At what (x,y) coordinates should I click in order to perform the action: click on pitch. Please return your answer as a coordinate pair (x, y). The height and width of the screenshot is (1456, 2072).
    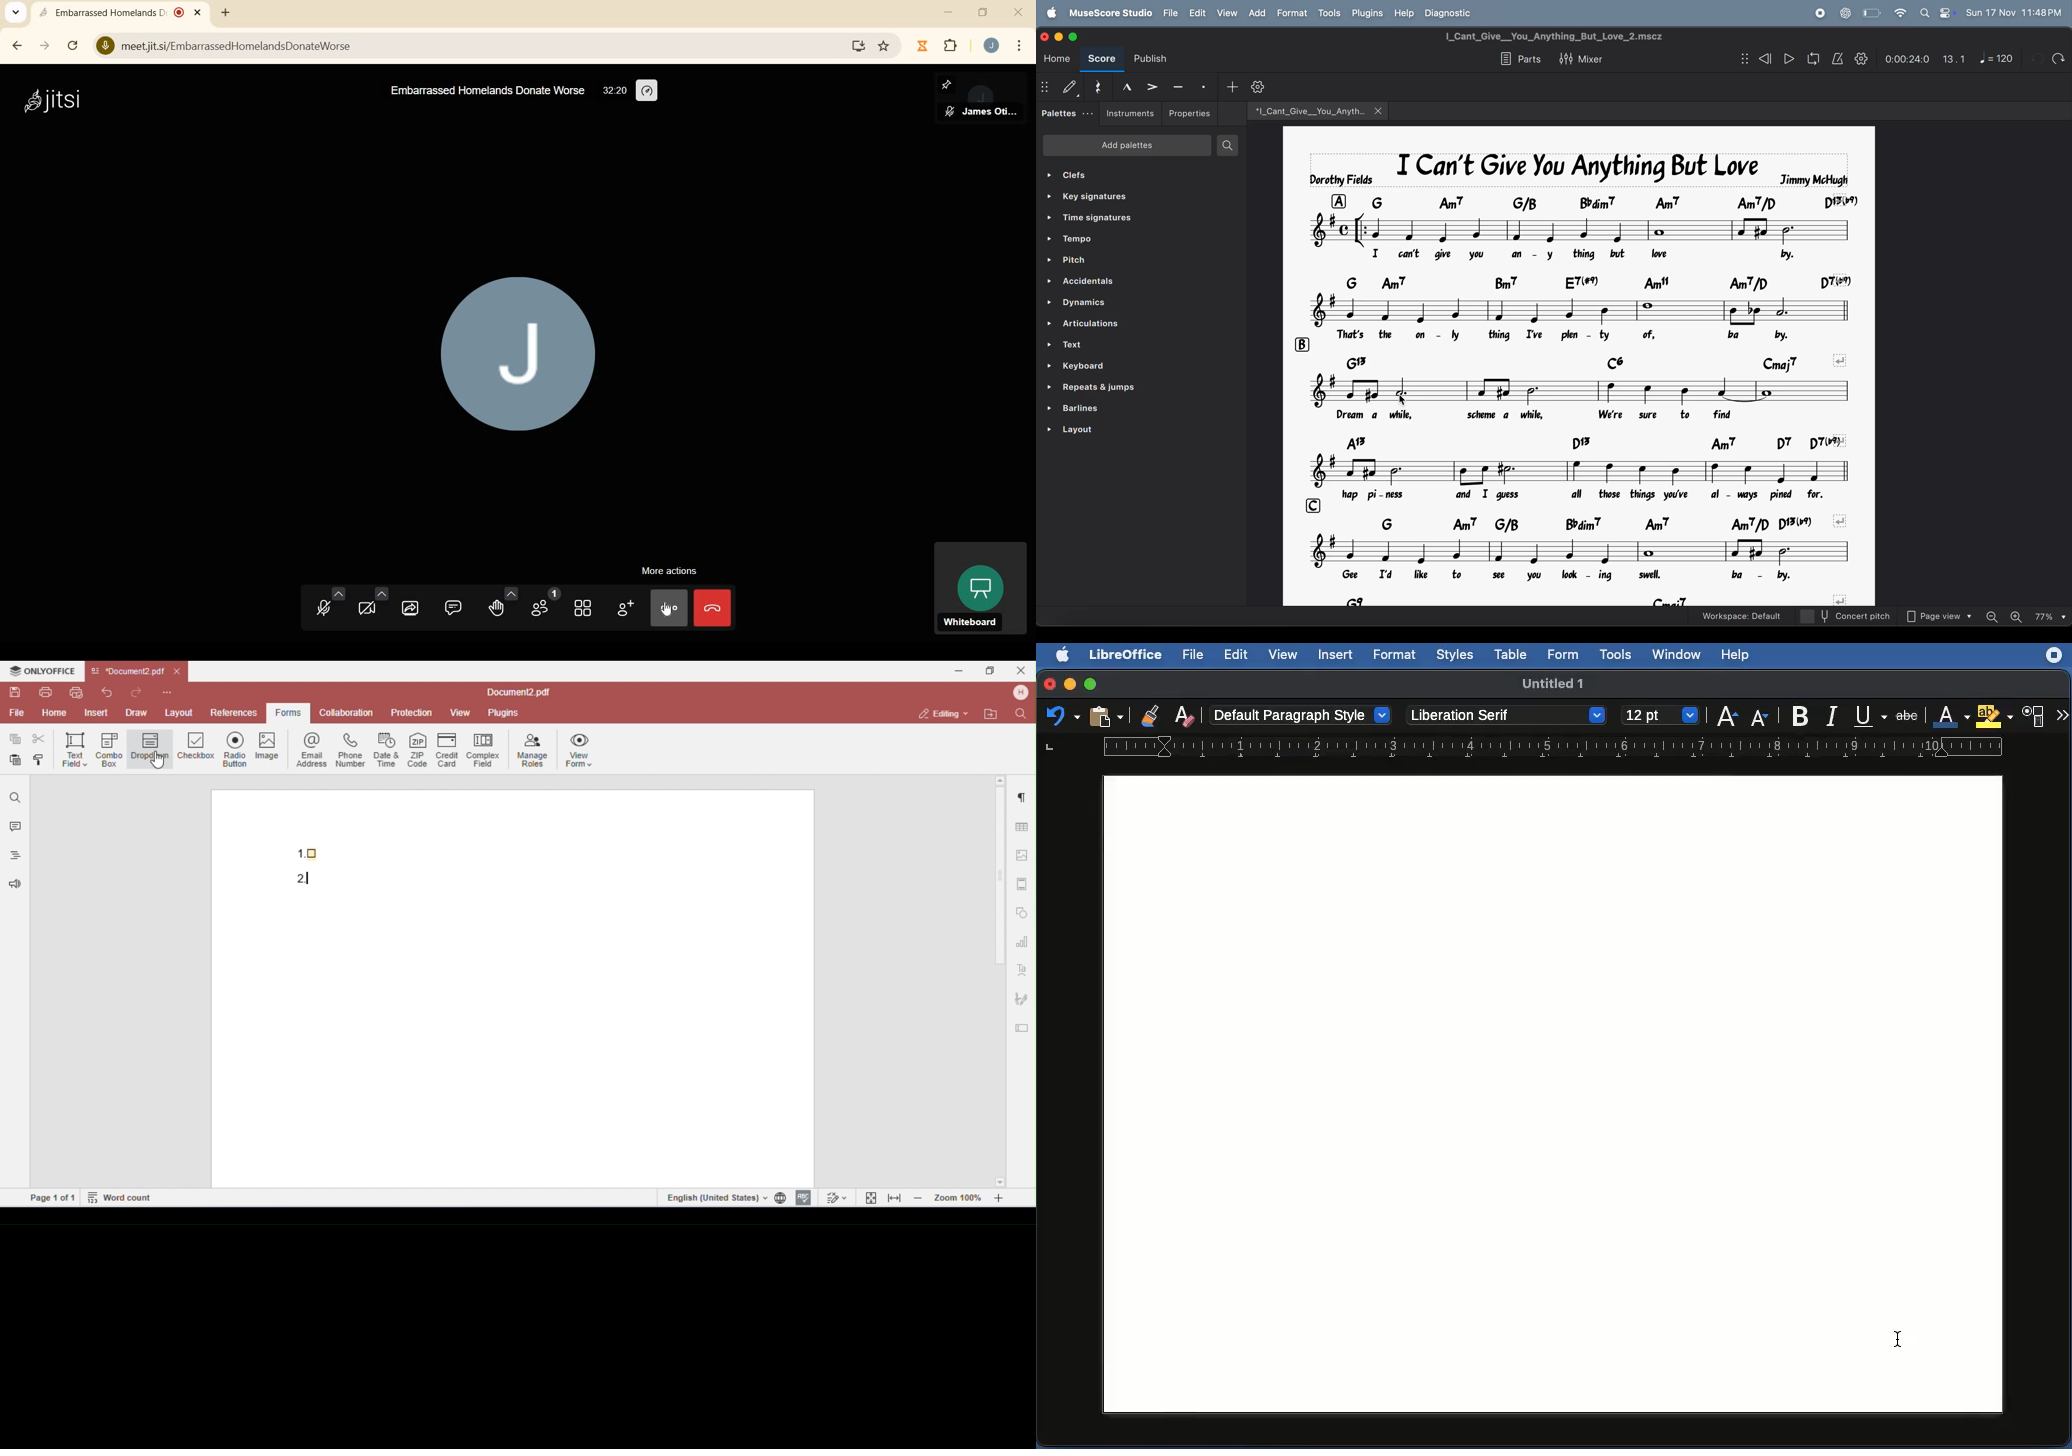
    Looking at the image, I should click on (1131, 262).